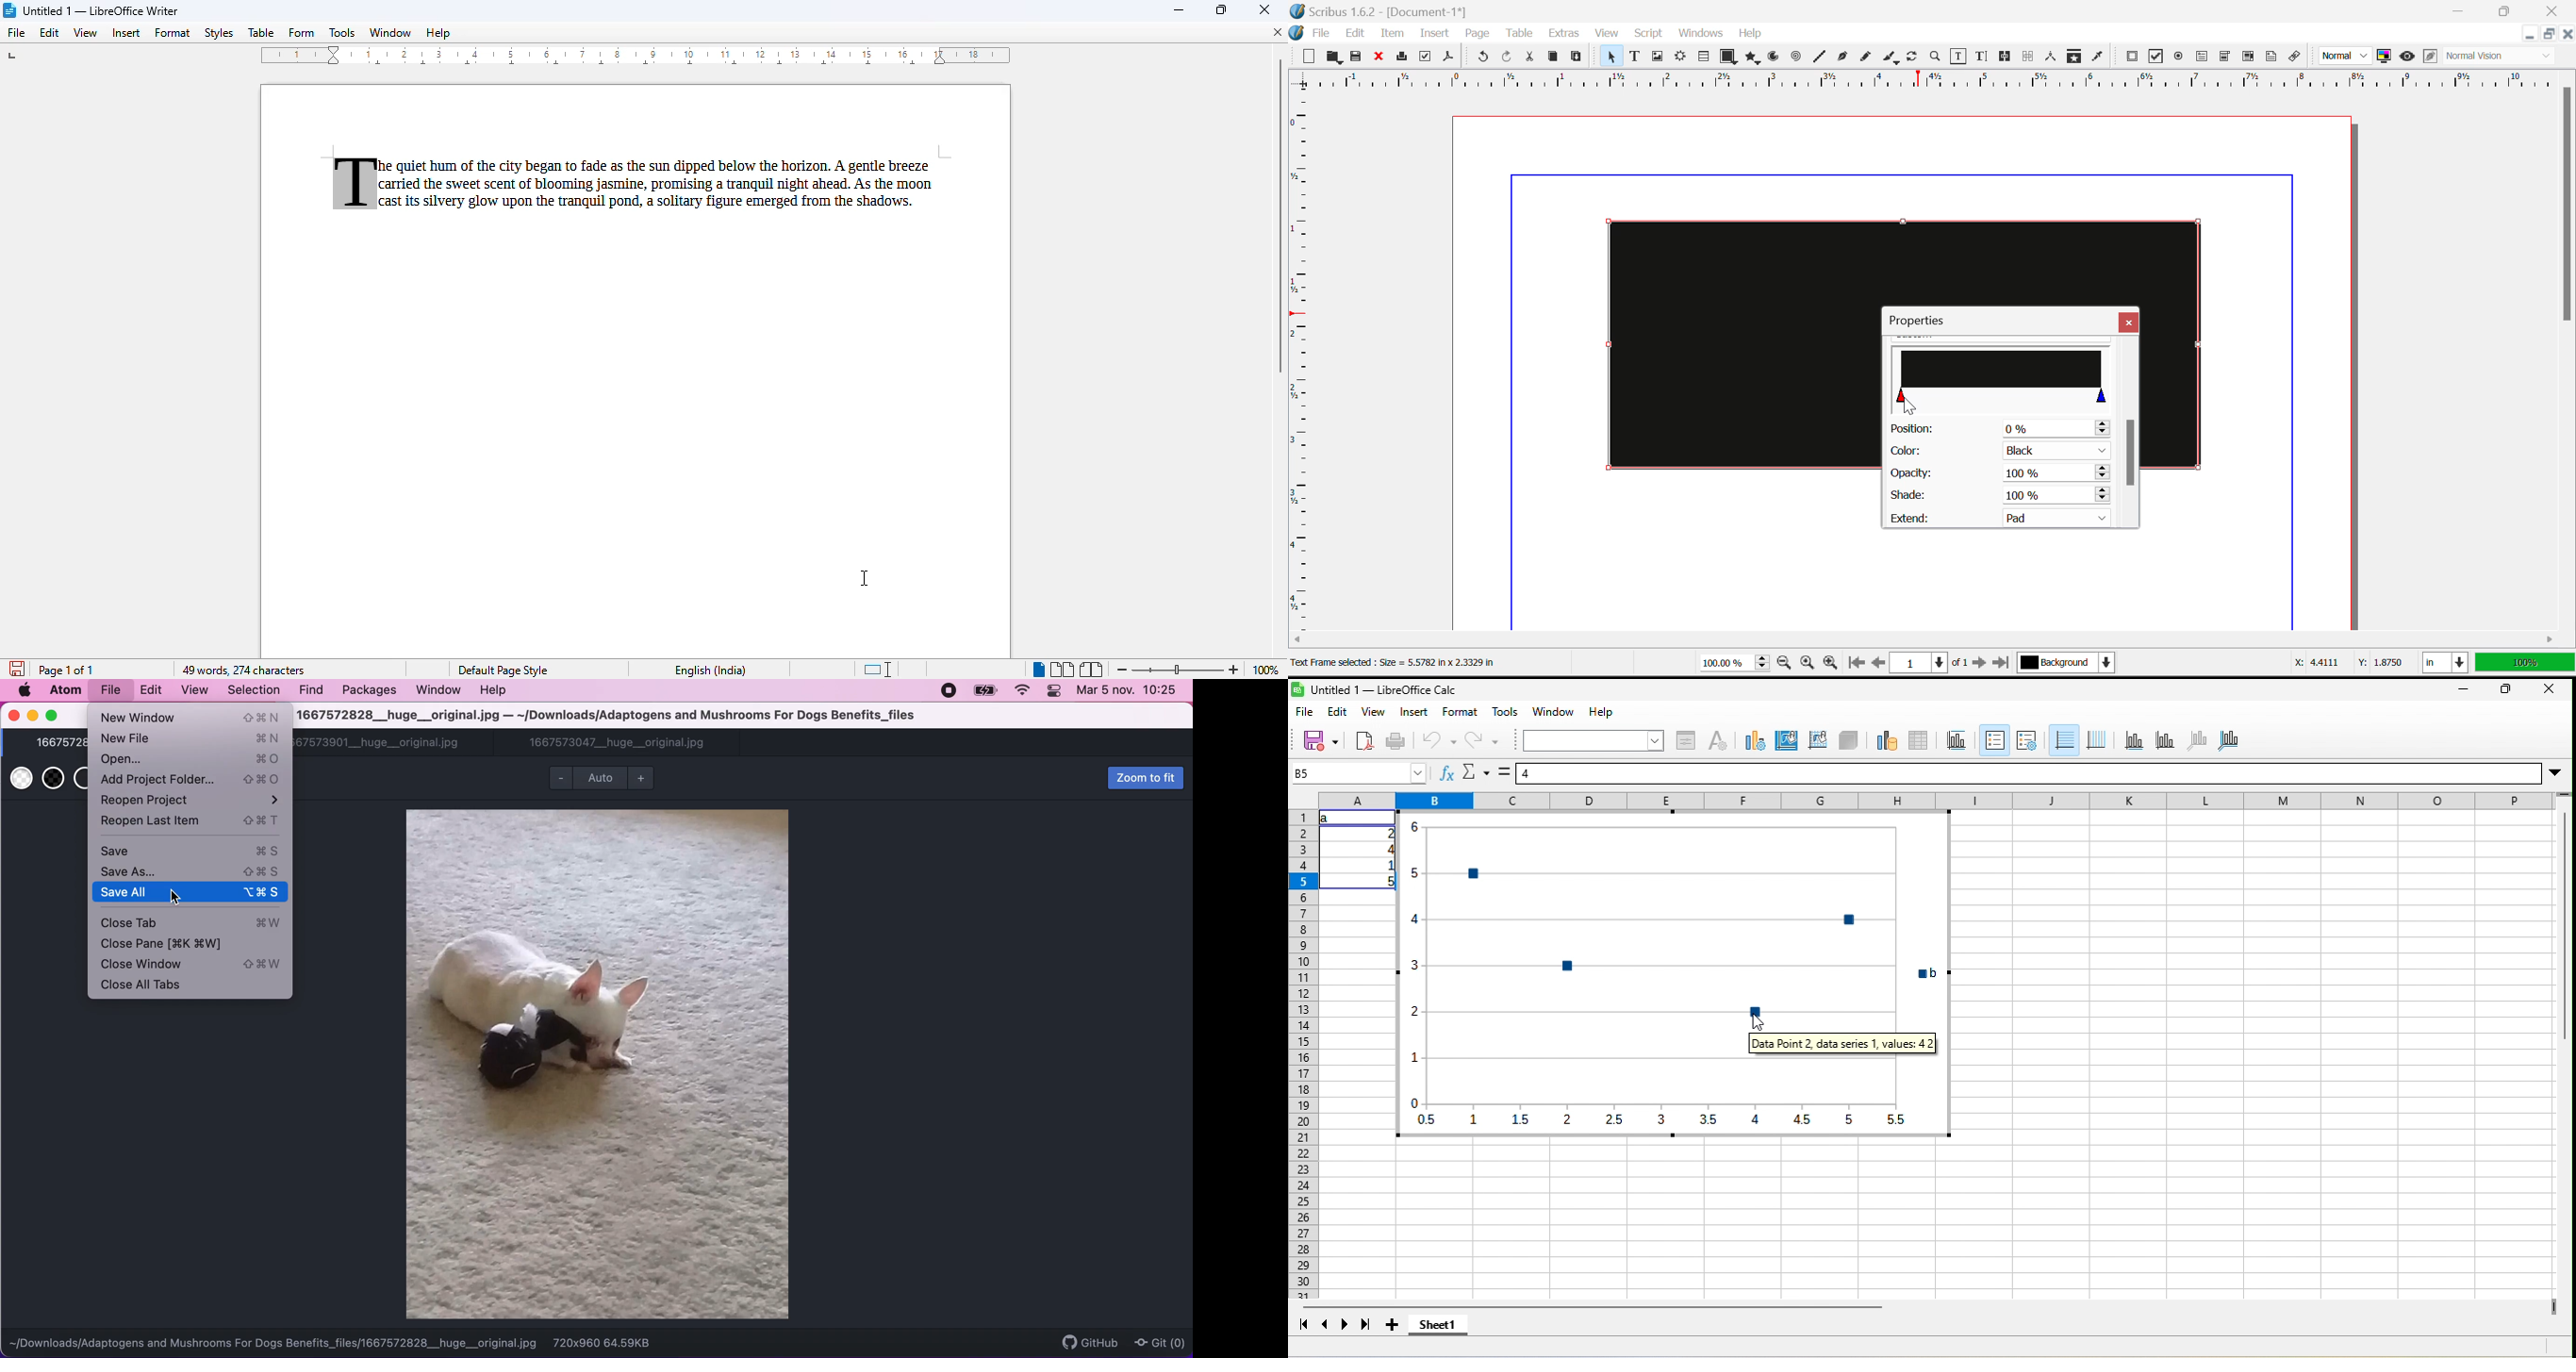 The image size is (2576, 1372). I want to click on Visual Appearance Type, so click(2500, 57).